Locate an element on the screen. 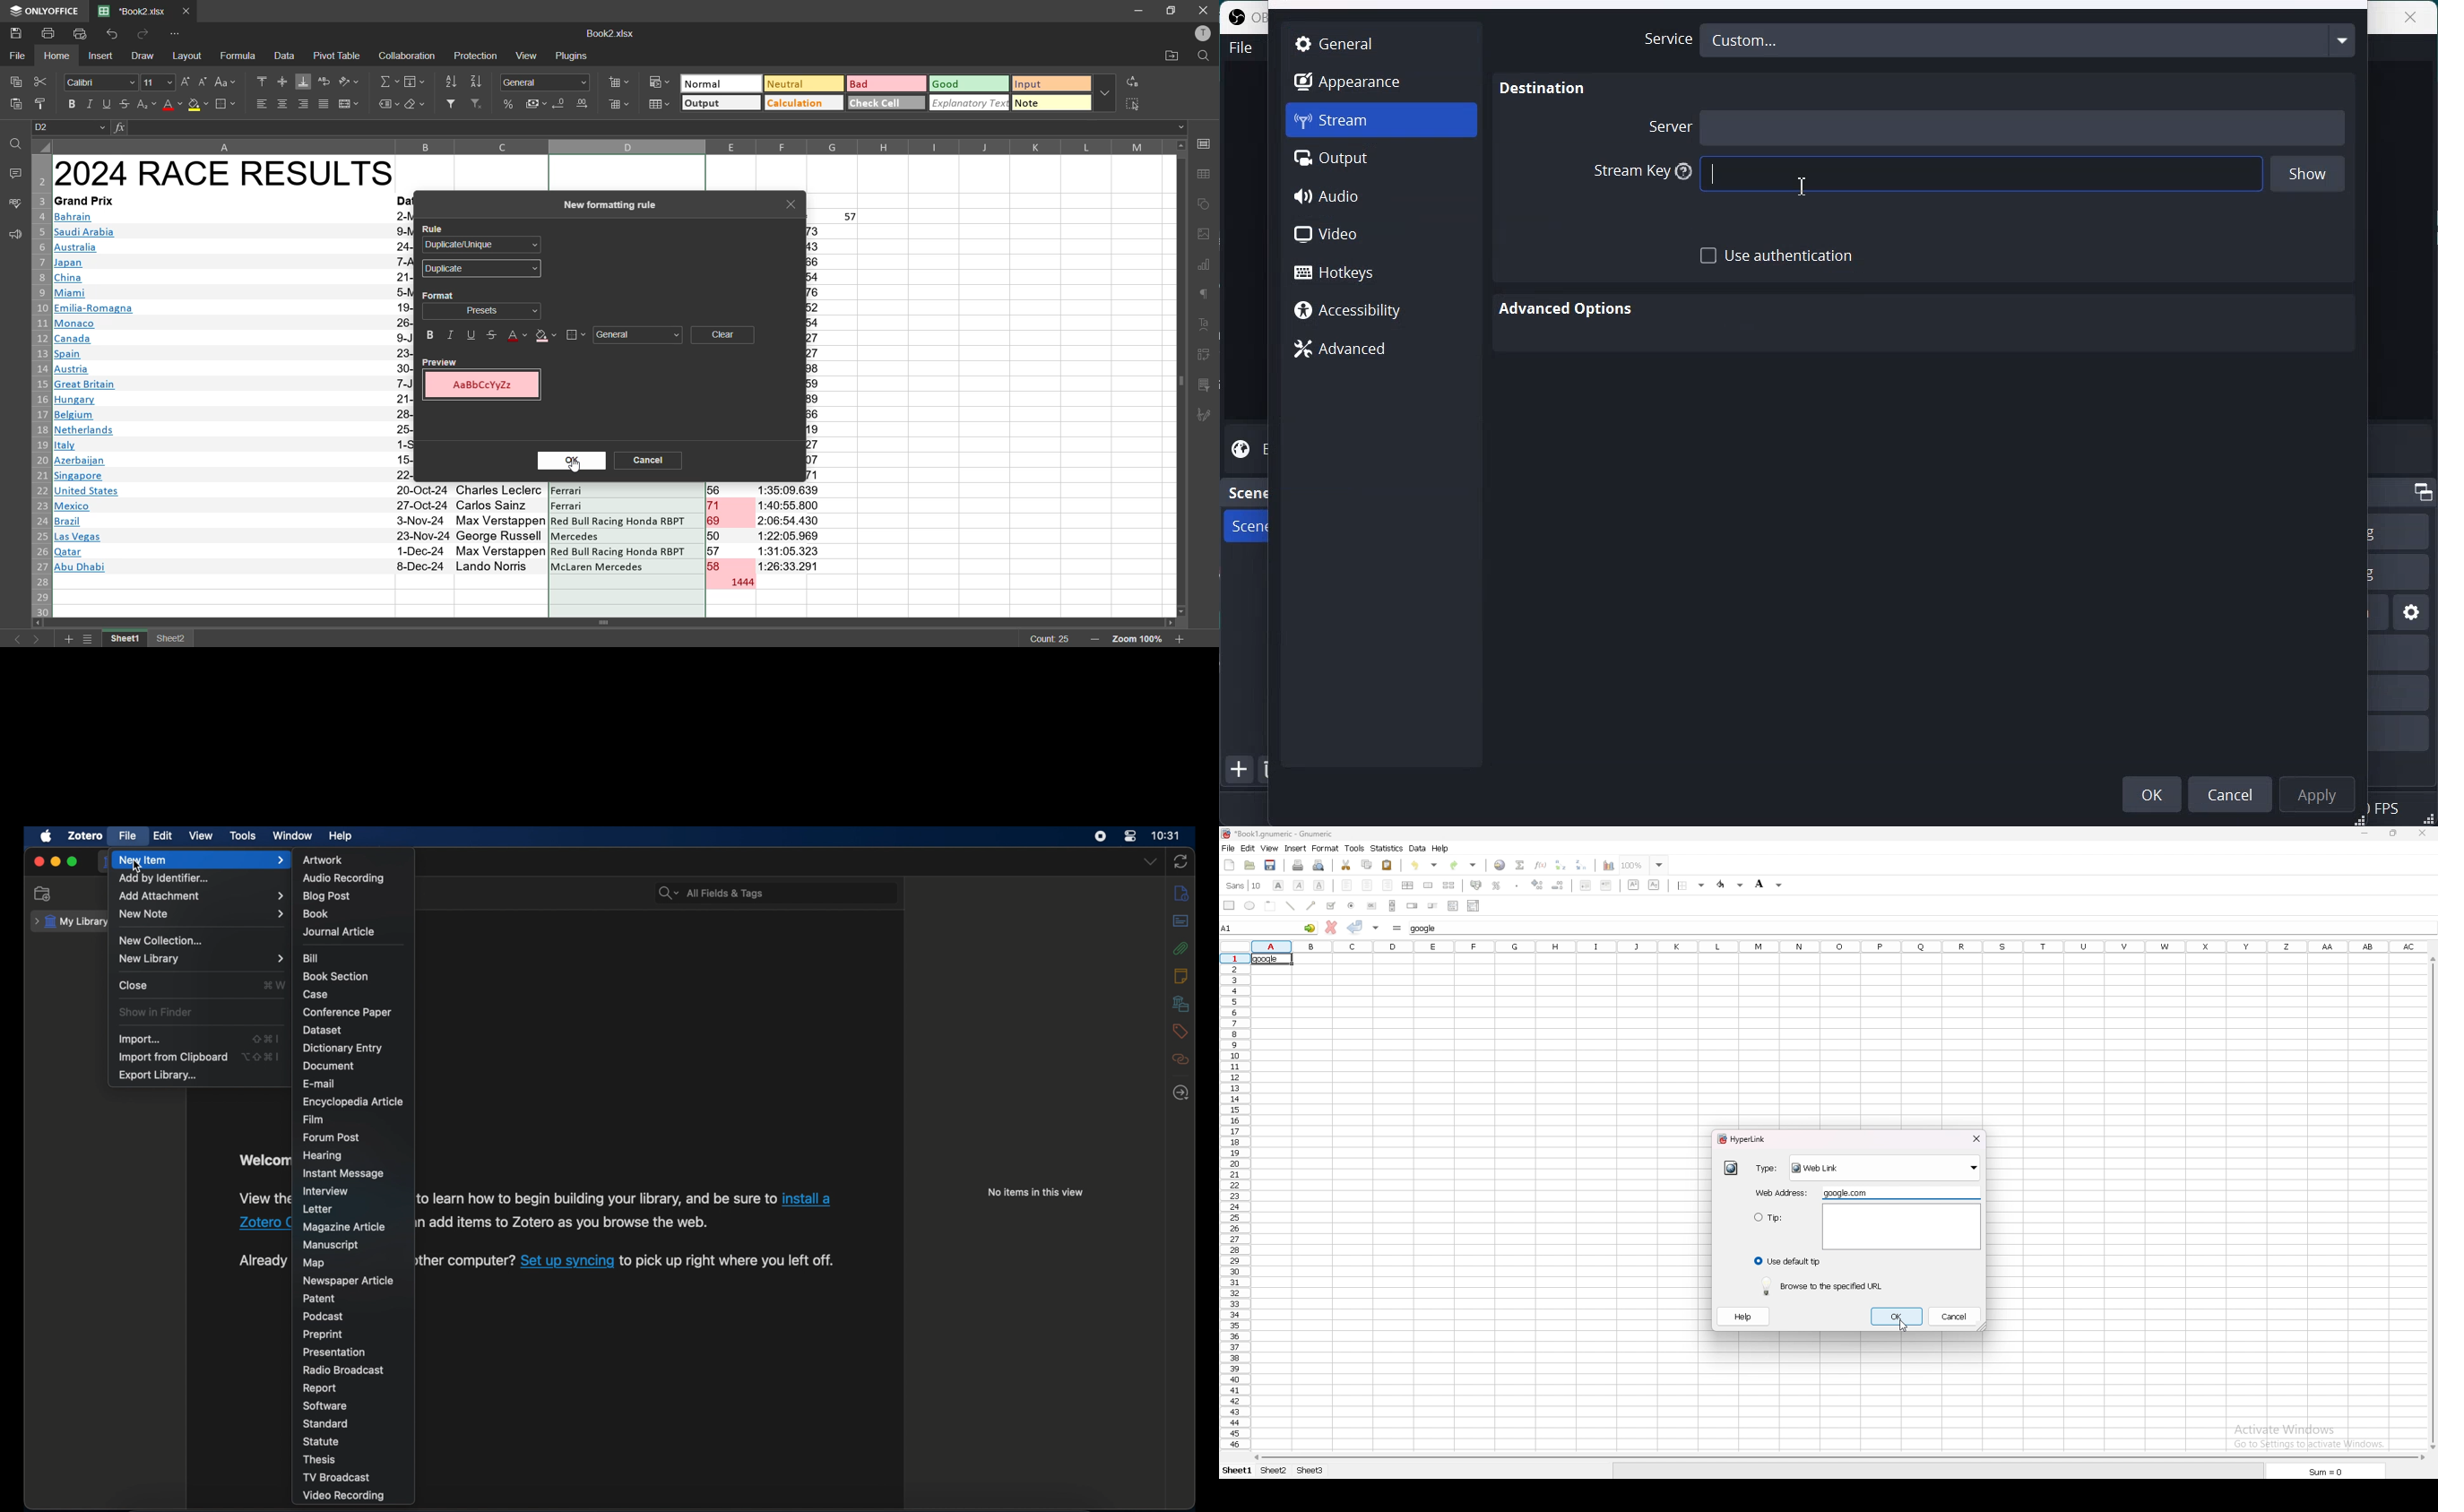  rows is located at coordinates (1236, 1202).